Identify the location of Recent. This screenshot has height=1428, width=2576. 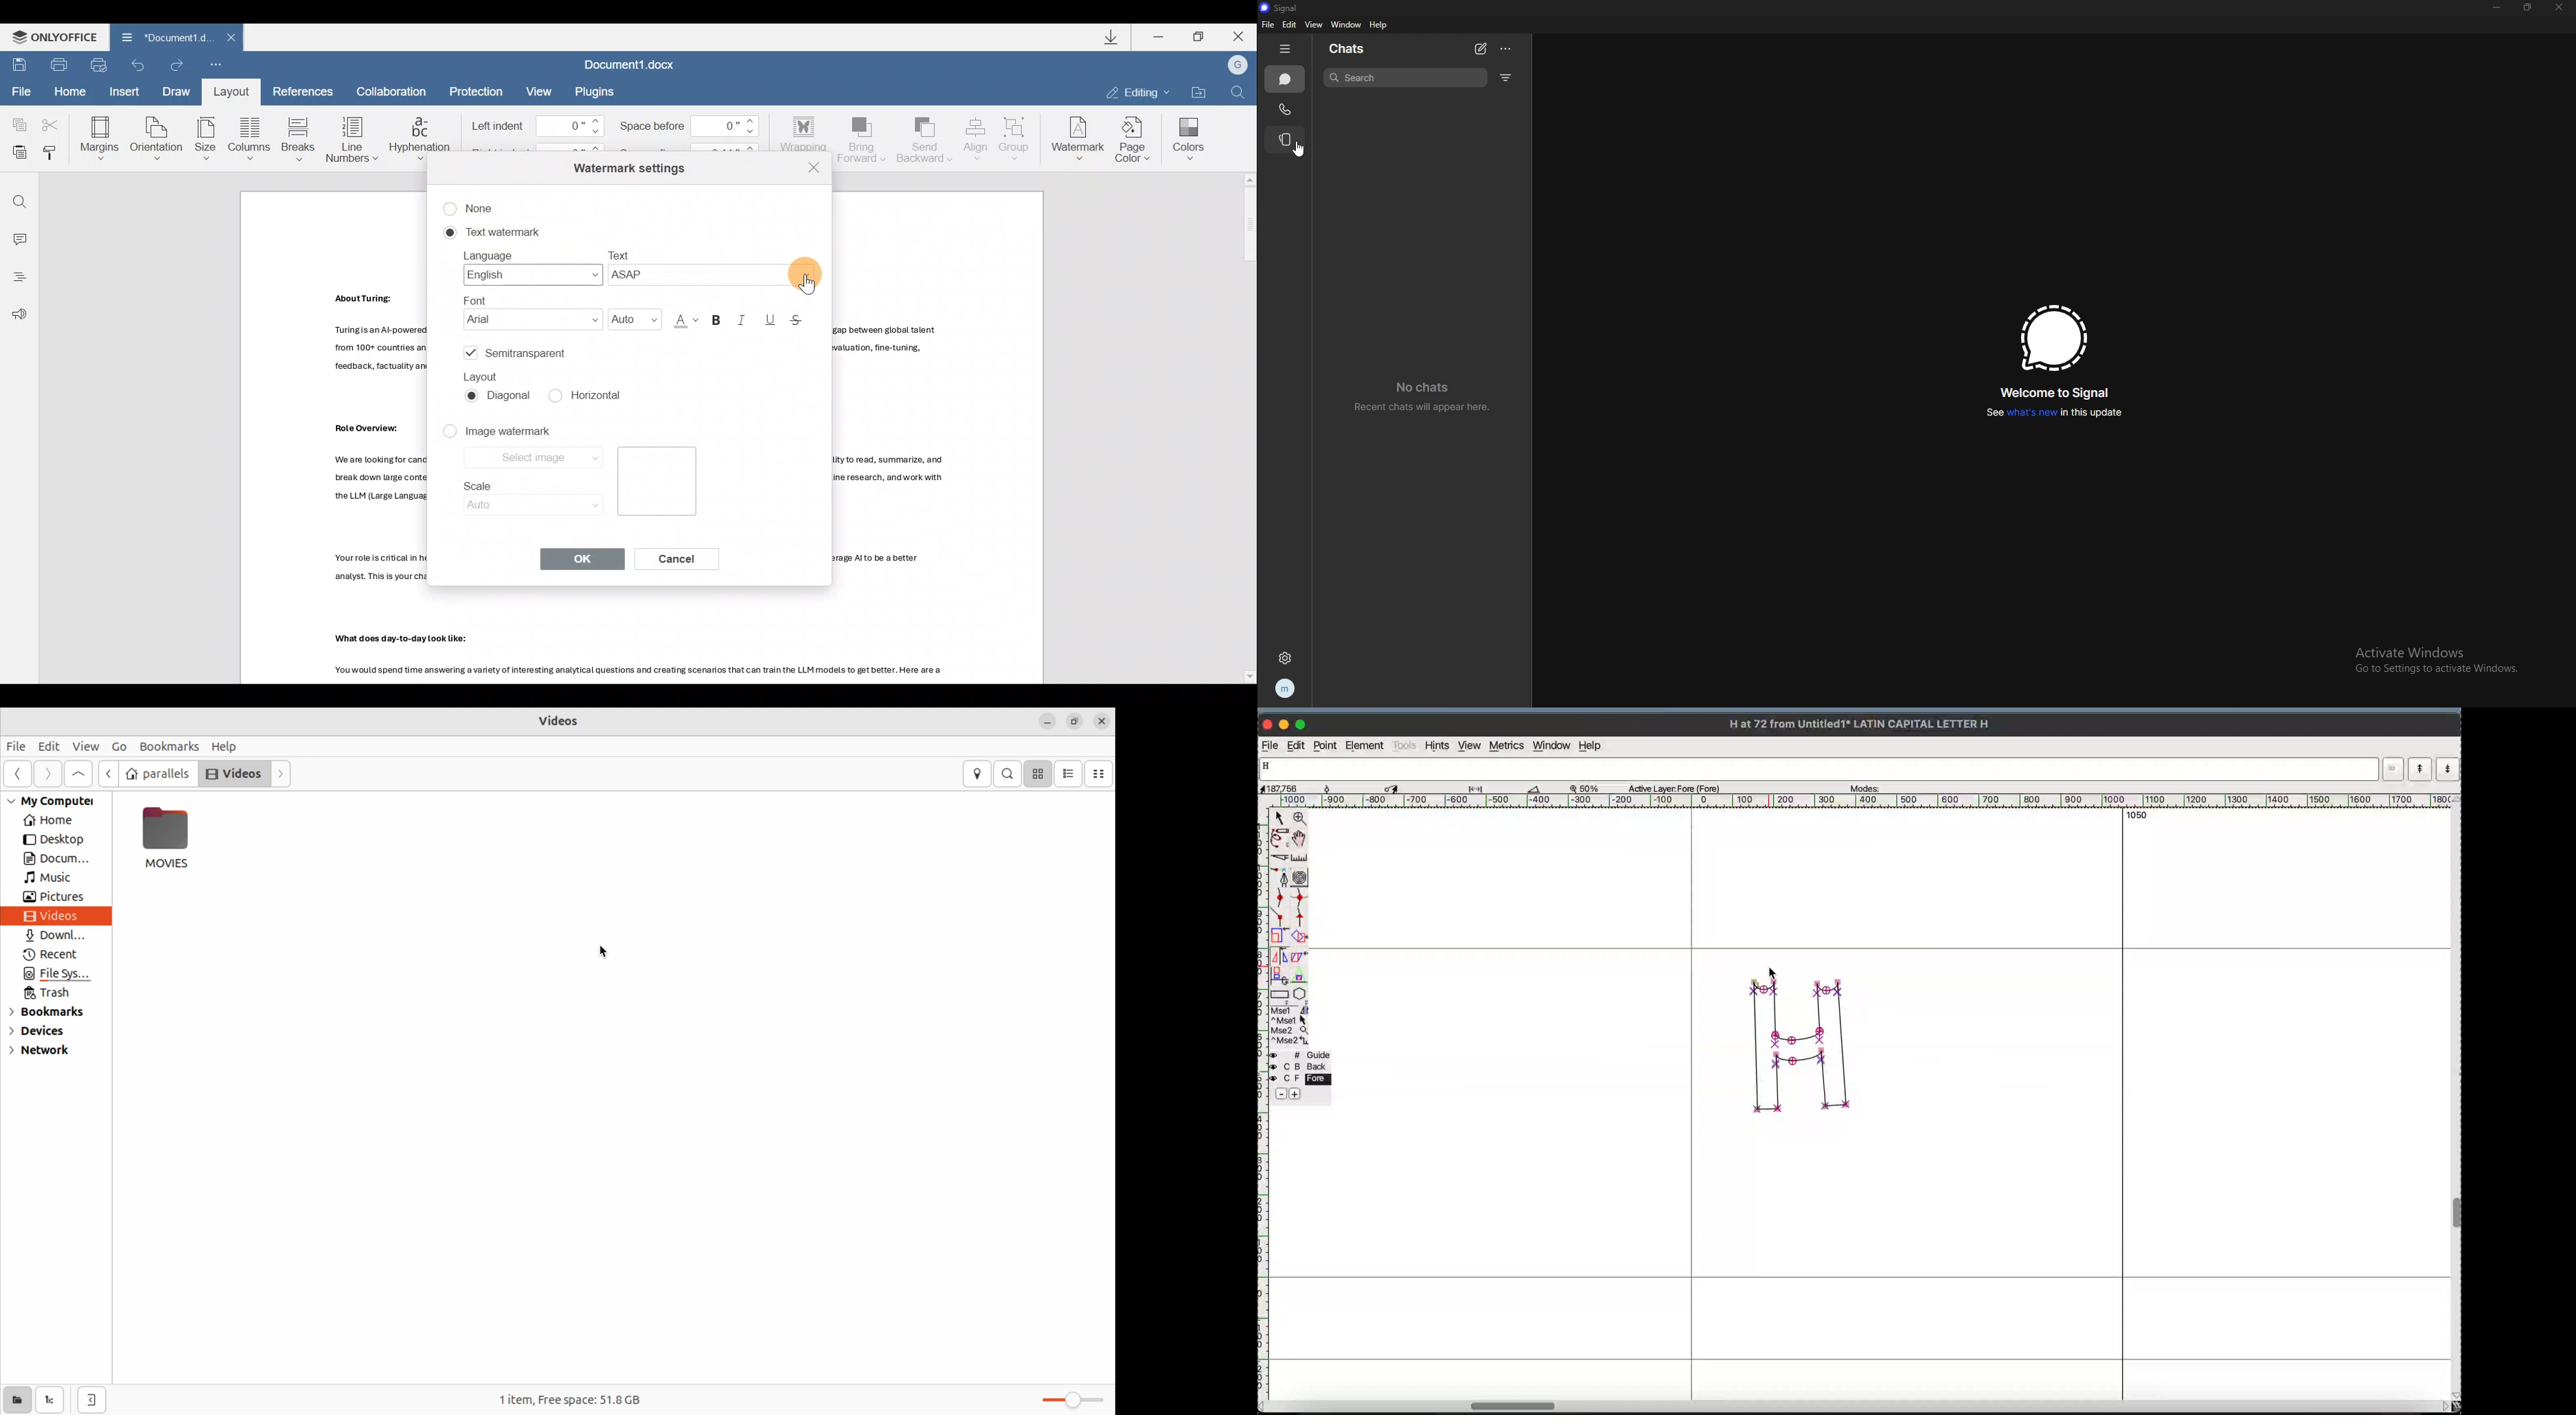
(54, 956).